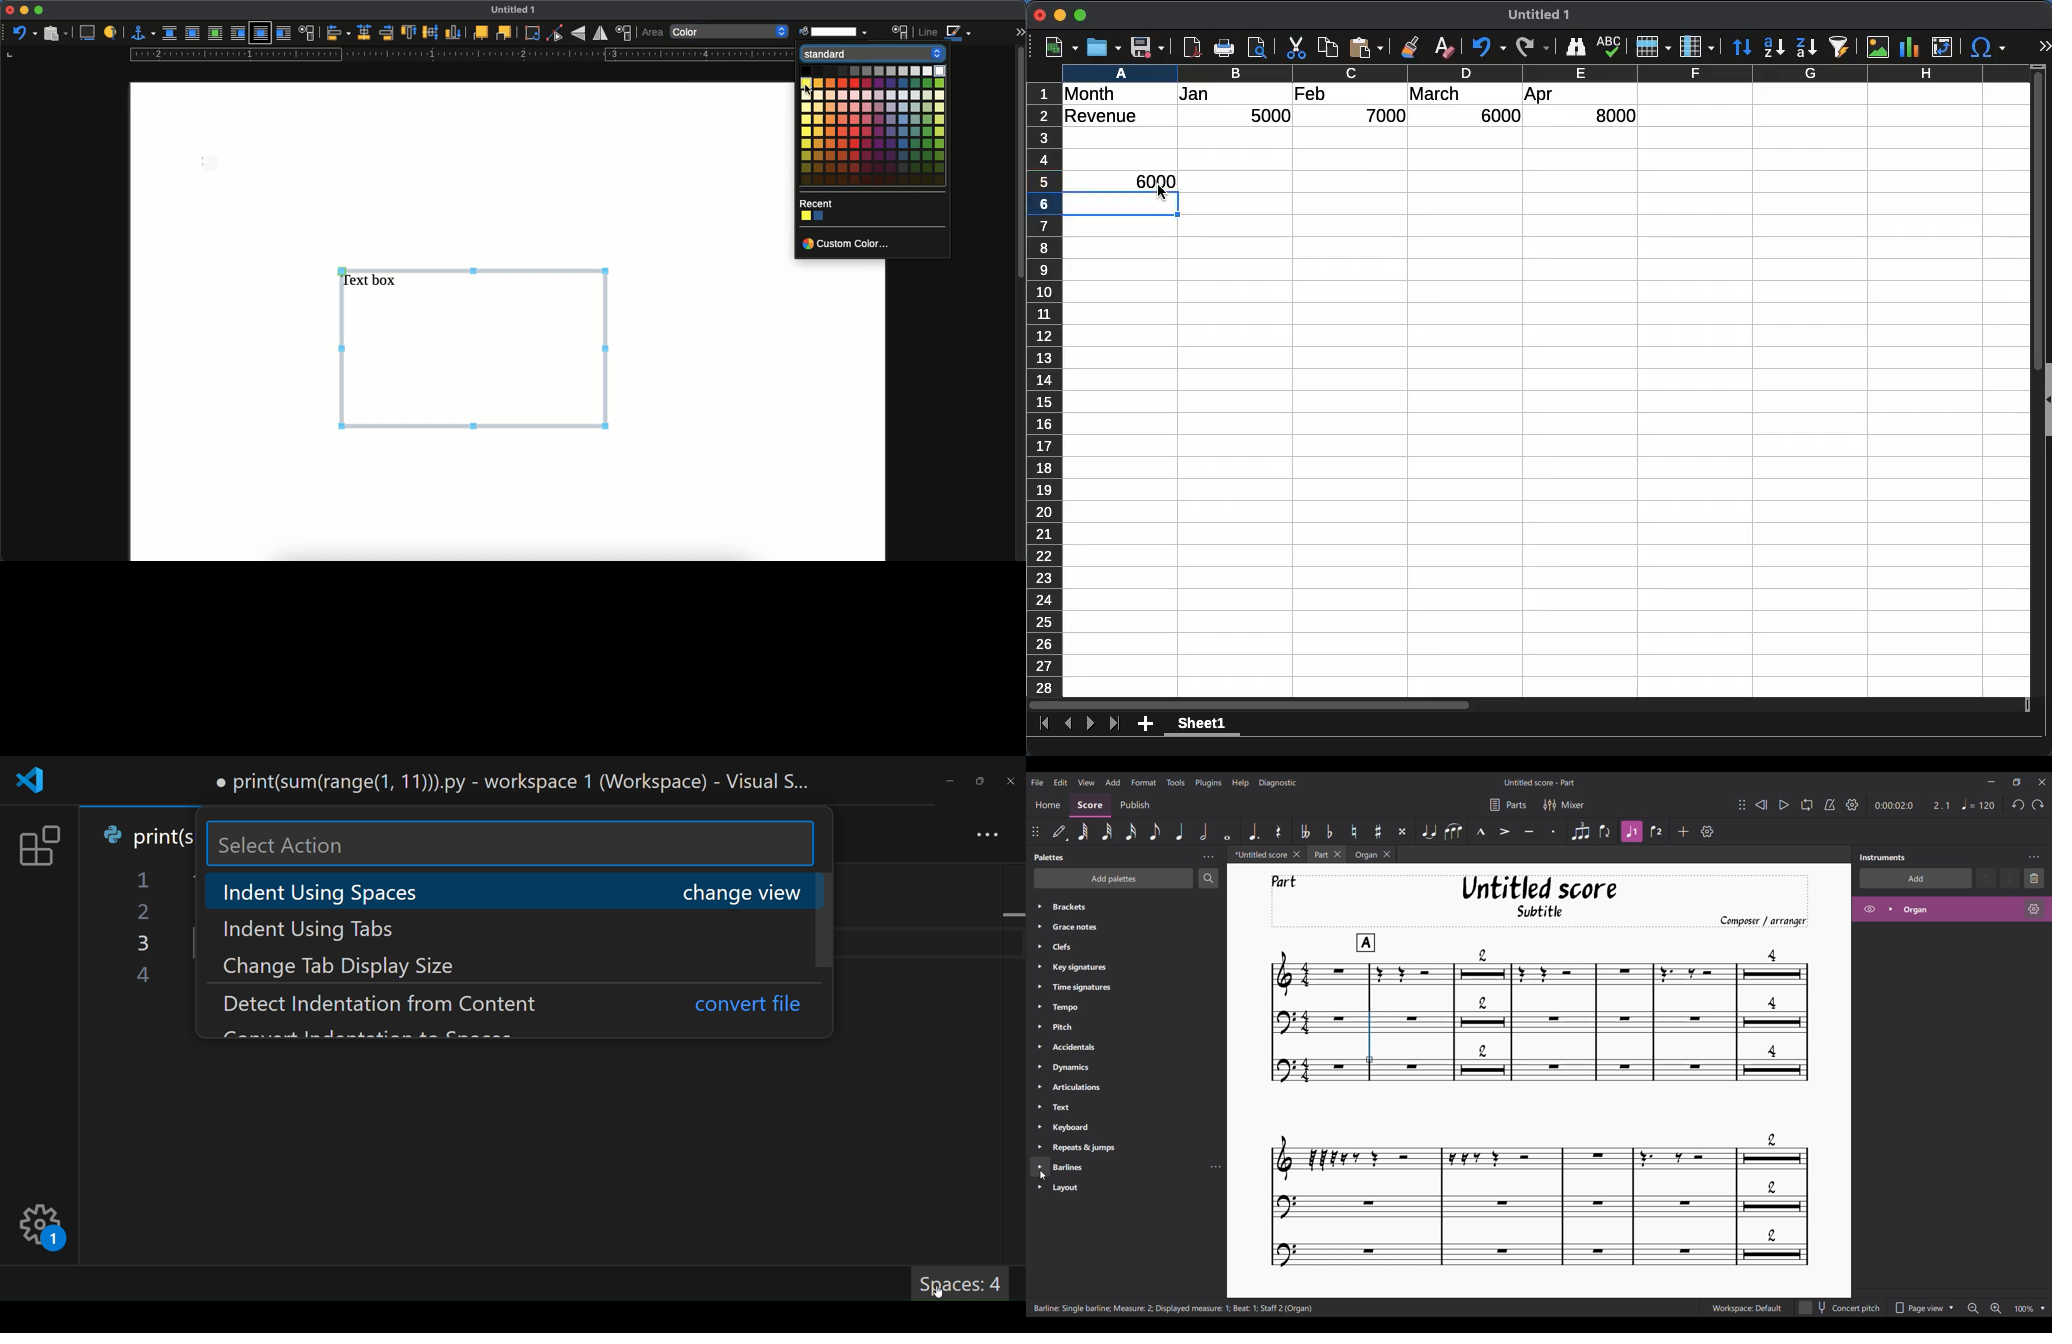  What do you see at coordinates (1923, 1308) in the screenshot?
I see `Page view options` at bounding box center [1923, 1308].